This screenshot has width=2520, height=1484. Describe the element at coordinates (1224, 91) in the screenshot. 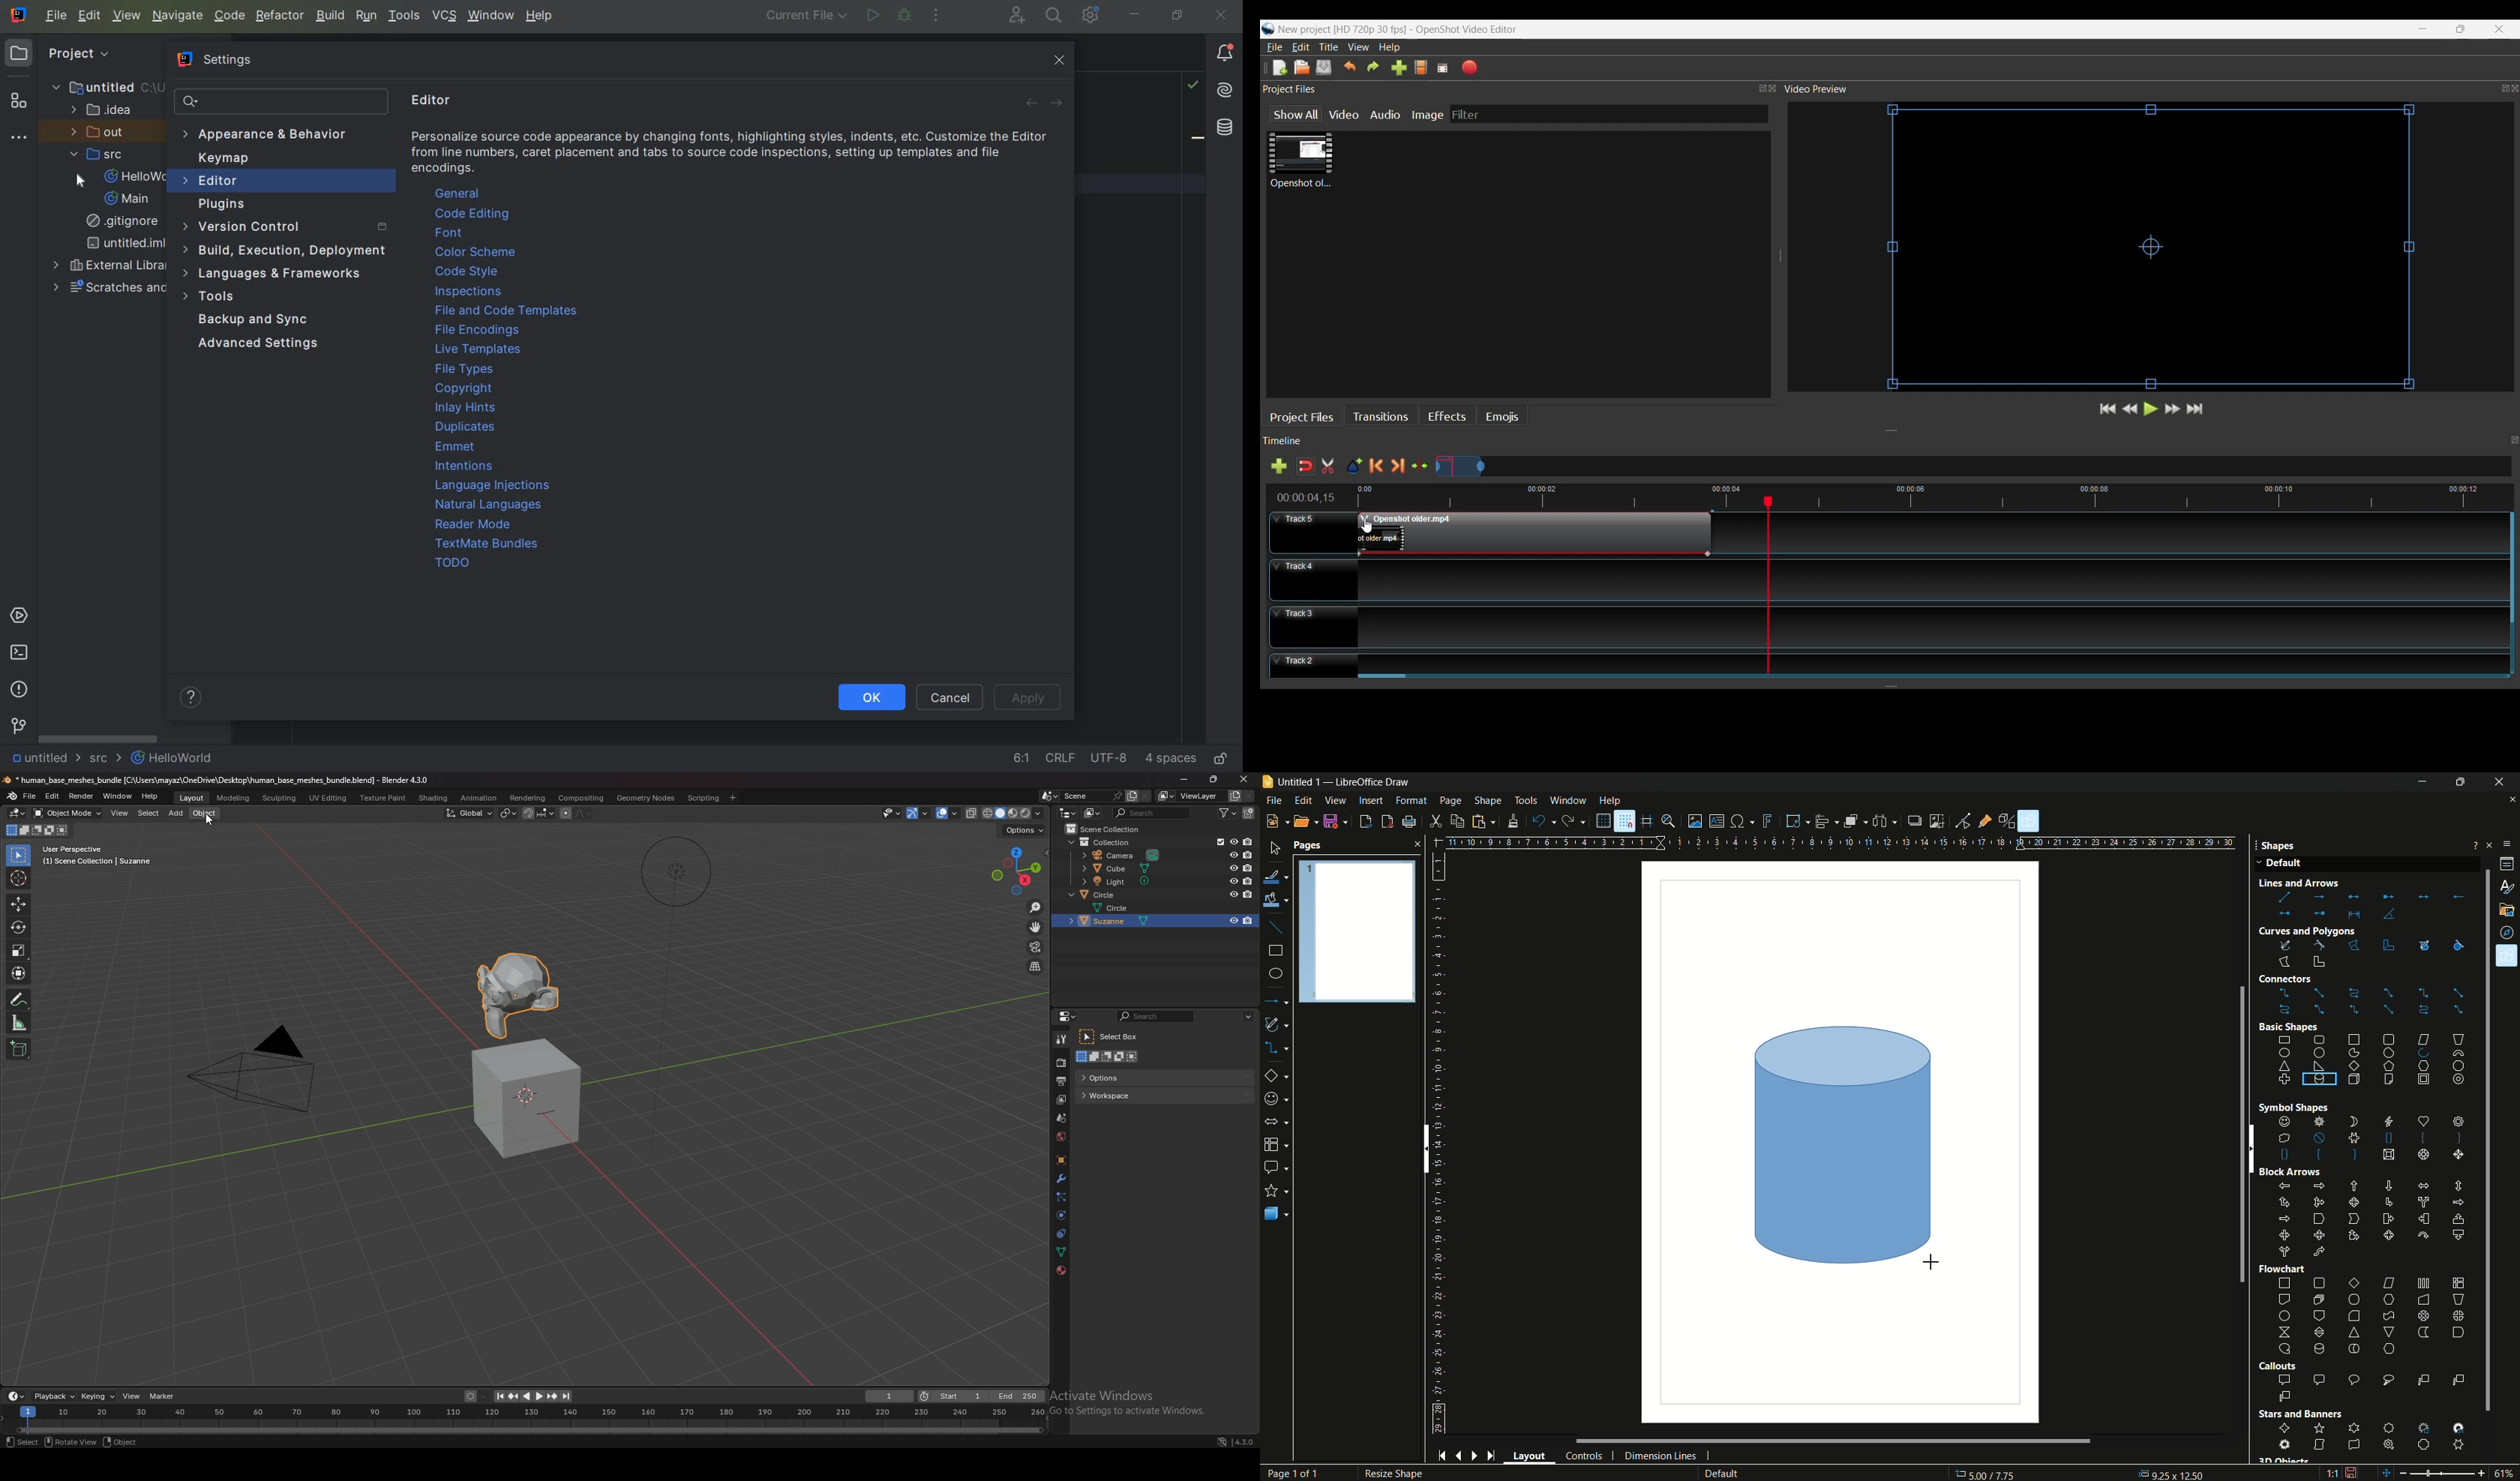

I see `AI assistant` at that location.